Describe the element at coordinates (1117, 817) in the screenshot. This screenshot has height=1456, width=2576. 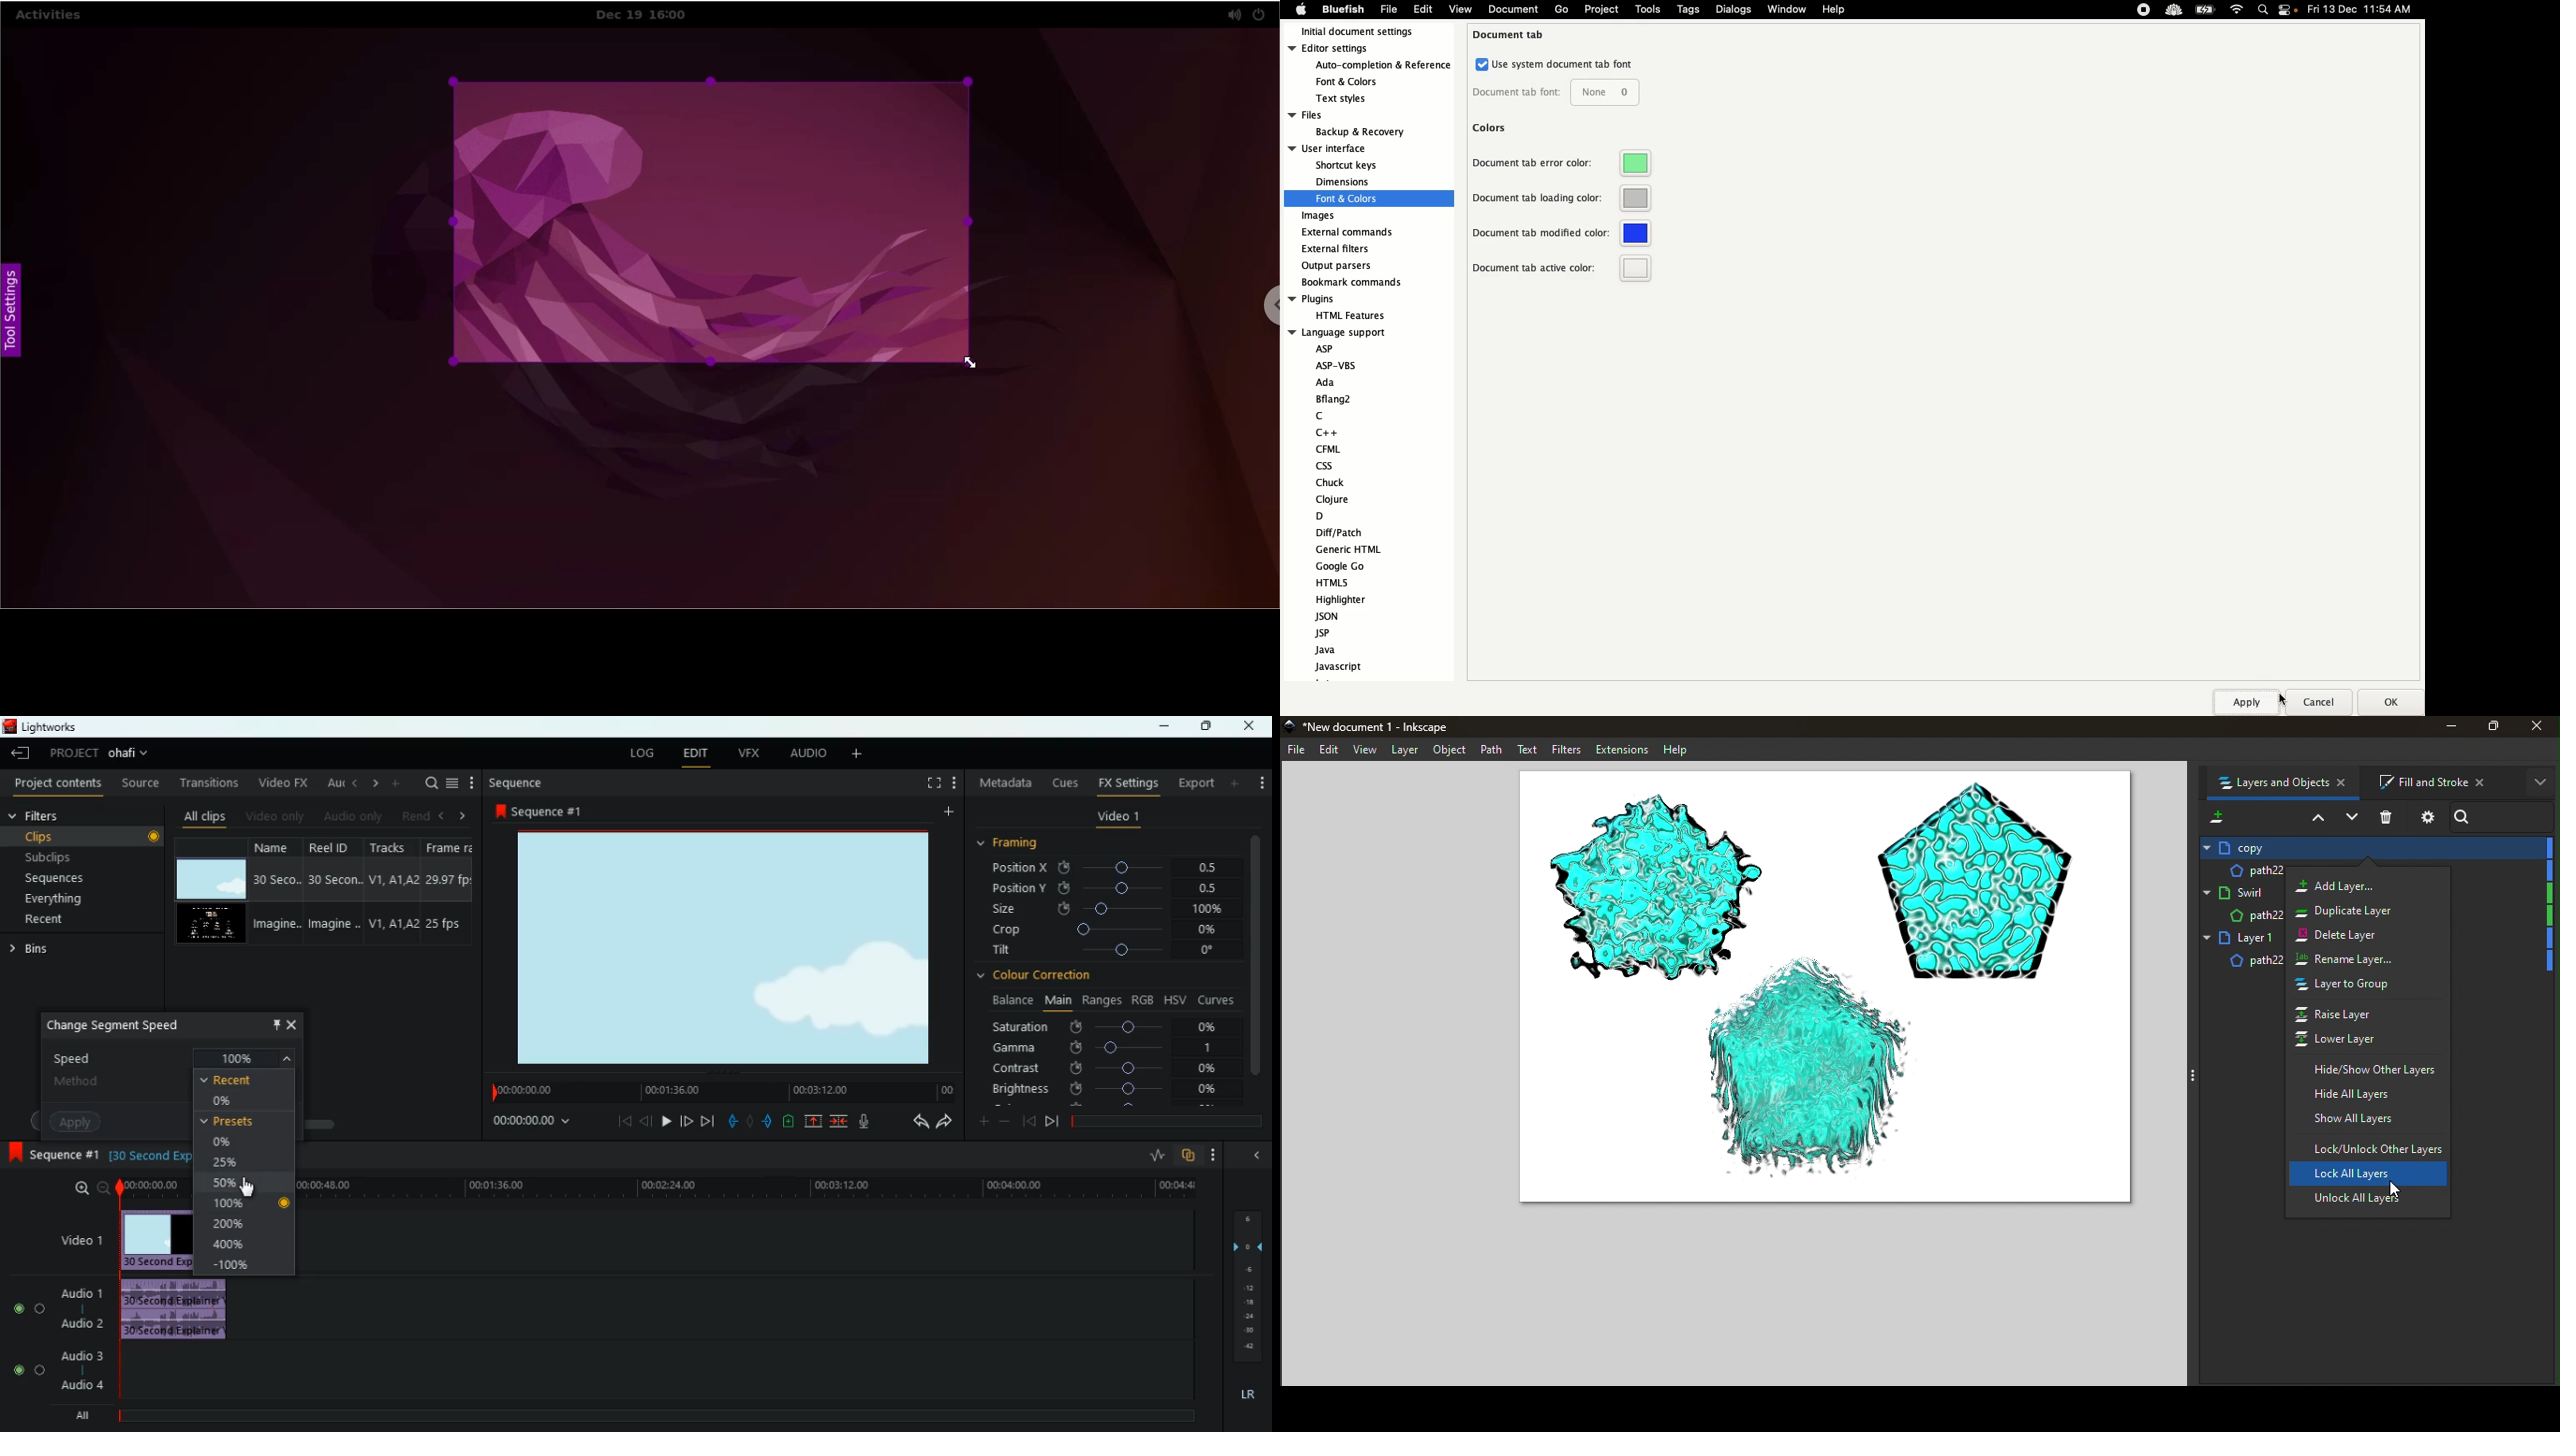
I see `video 1` at that location.